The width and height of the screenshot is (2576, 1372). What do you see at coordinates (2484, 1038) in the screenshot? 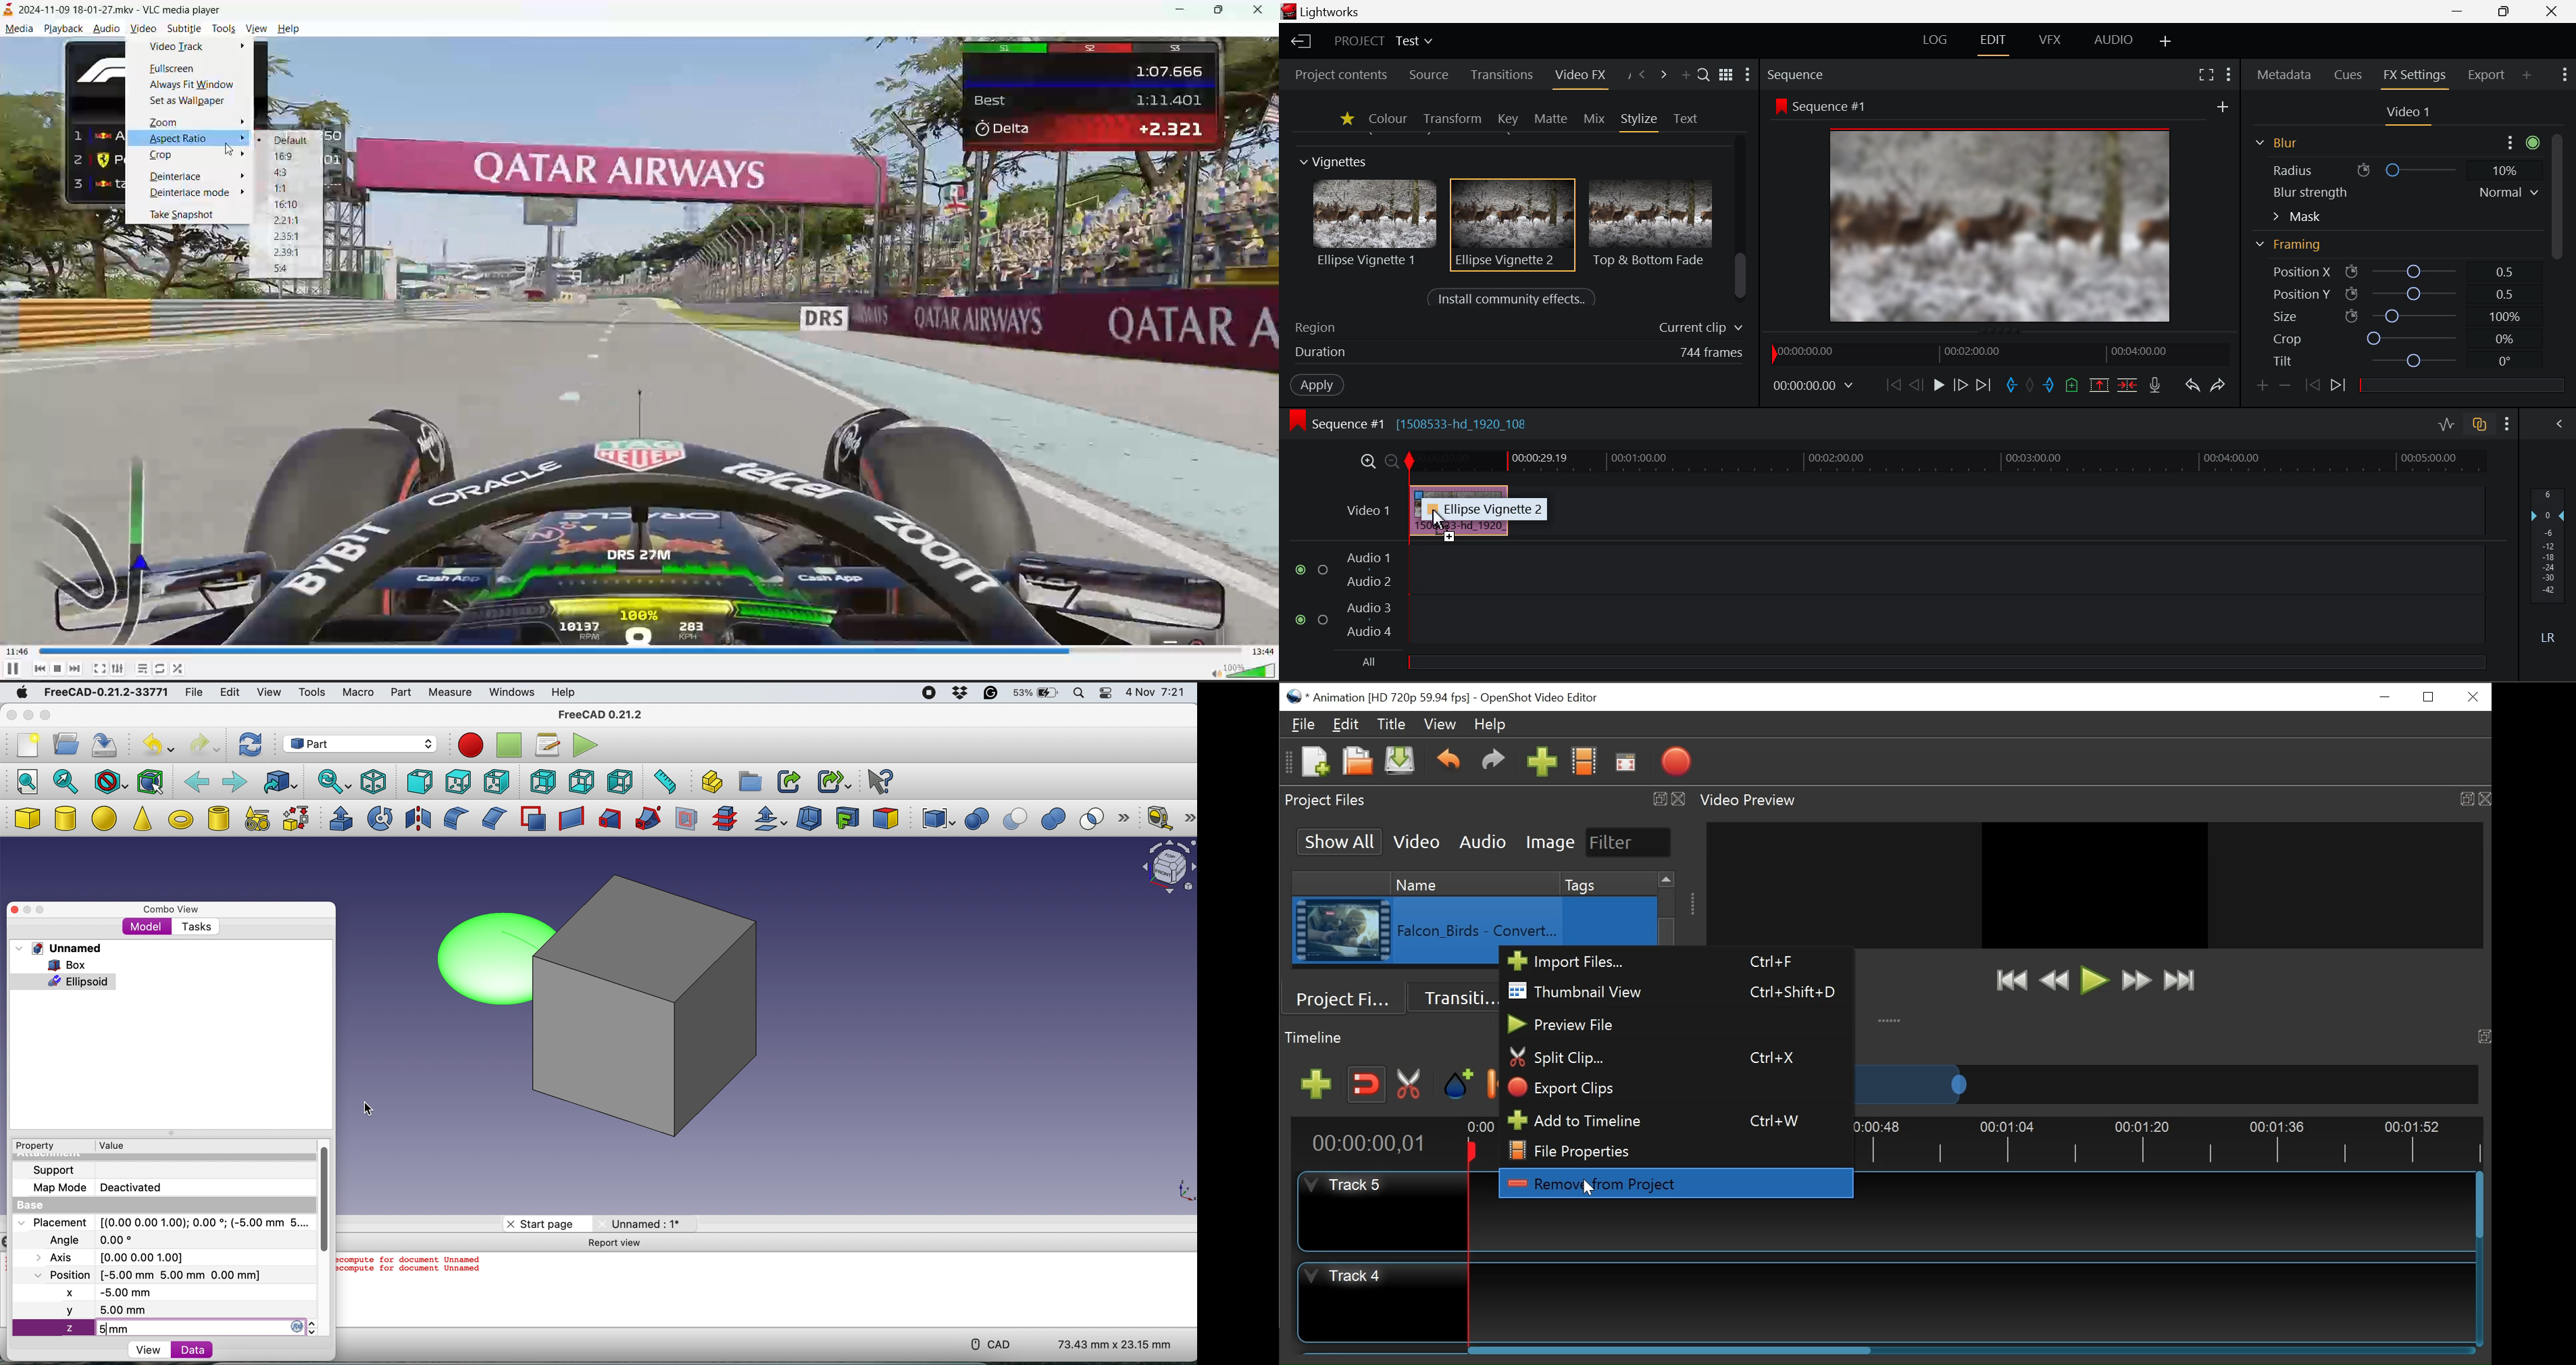
I see `Maximize` at bounding box center [2484, 1038].